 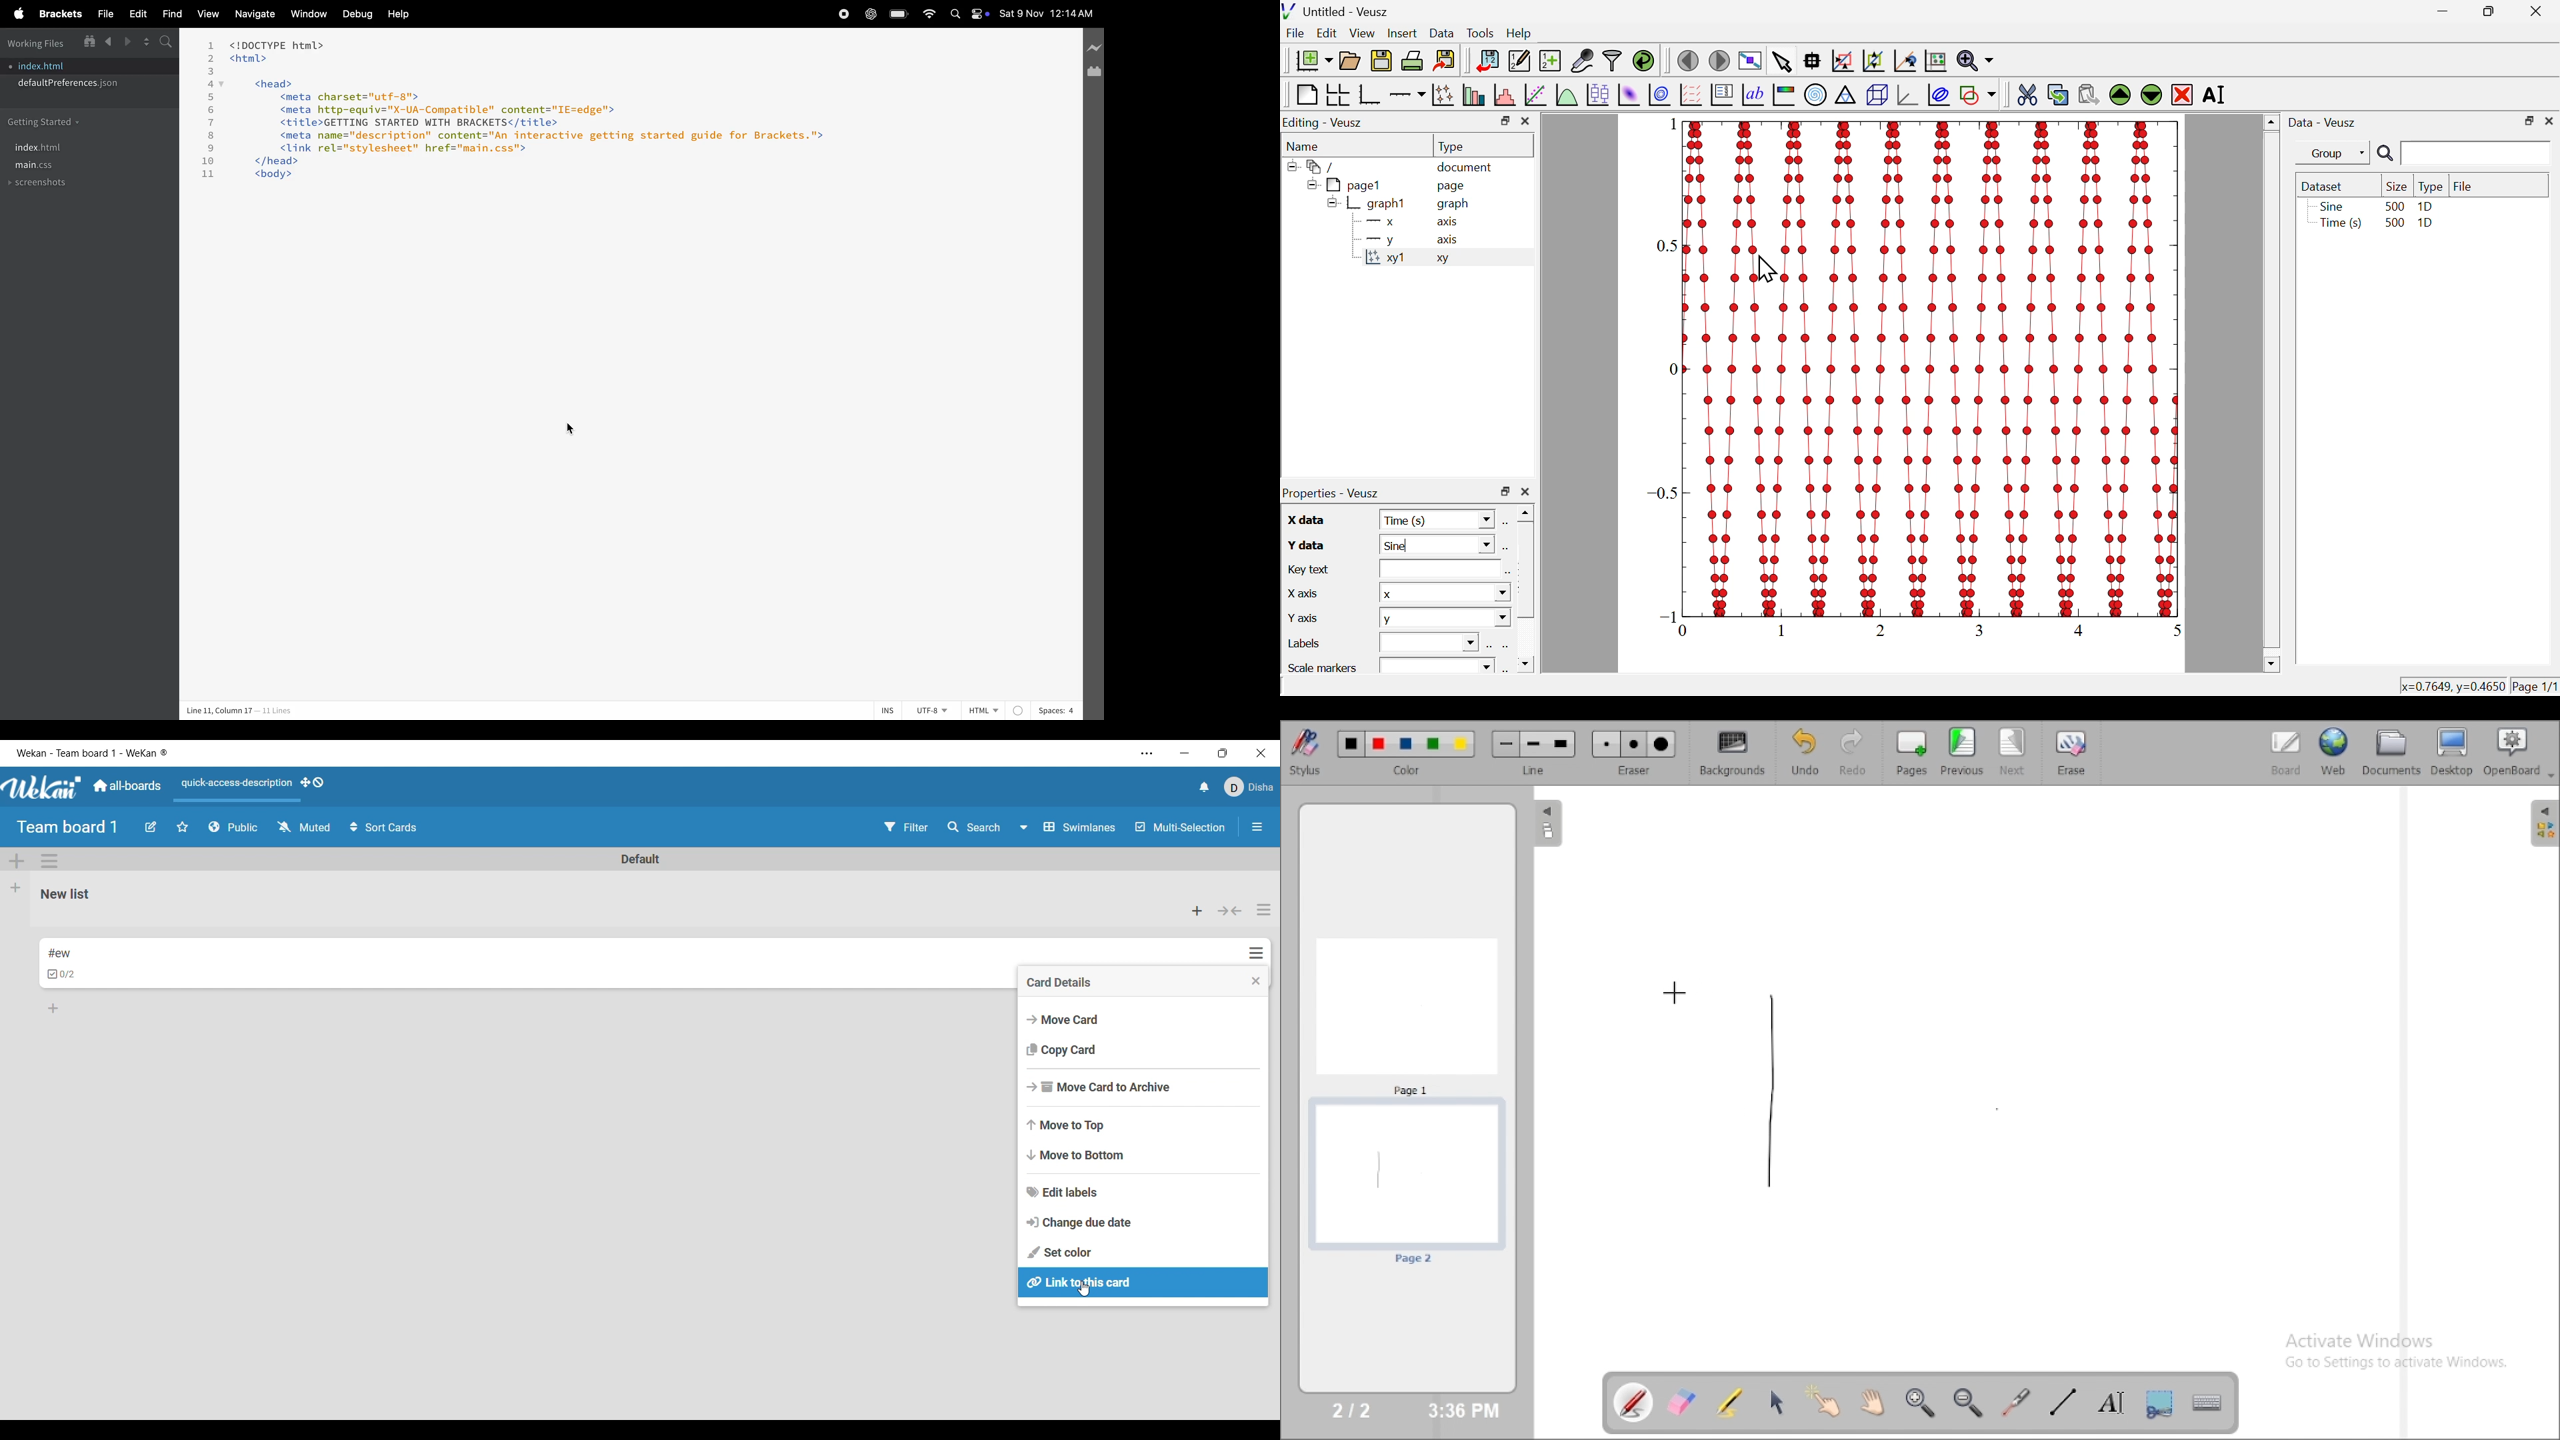 What do you see at coordinates (1307, 643) in the screenshot?
I see `labels` at bounding box center [1307, 643].